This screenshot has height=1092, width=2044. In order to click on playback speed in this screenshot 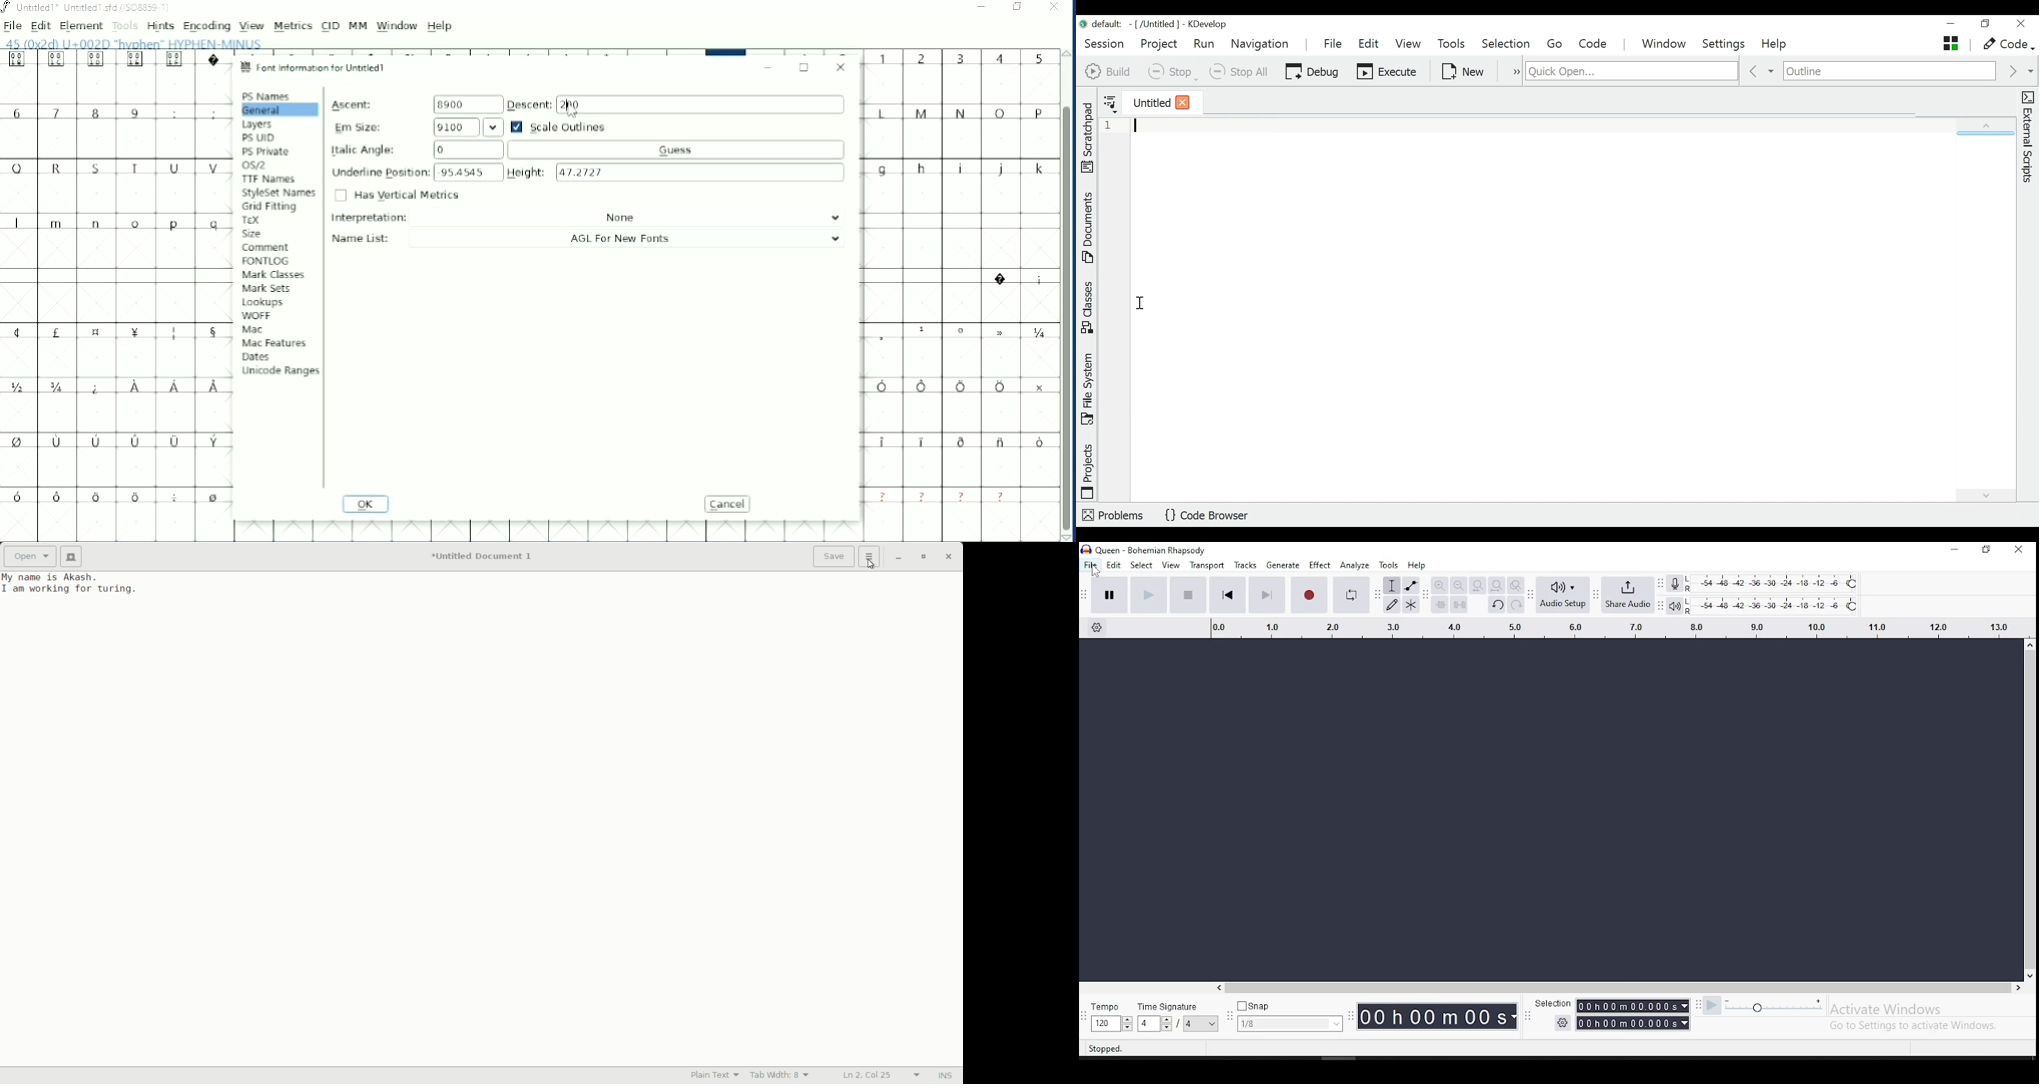, I will do `click(1775, 1006)`.